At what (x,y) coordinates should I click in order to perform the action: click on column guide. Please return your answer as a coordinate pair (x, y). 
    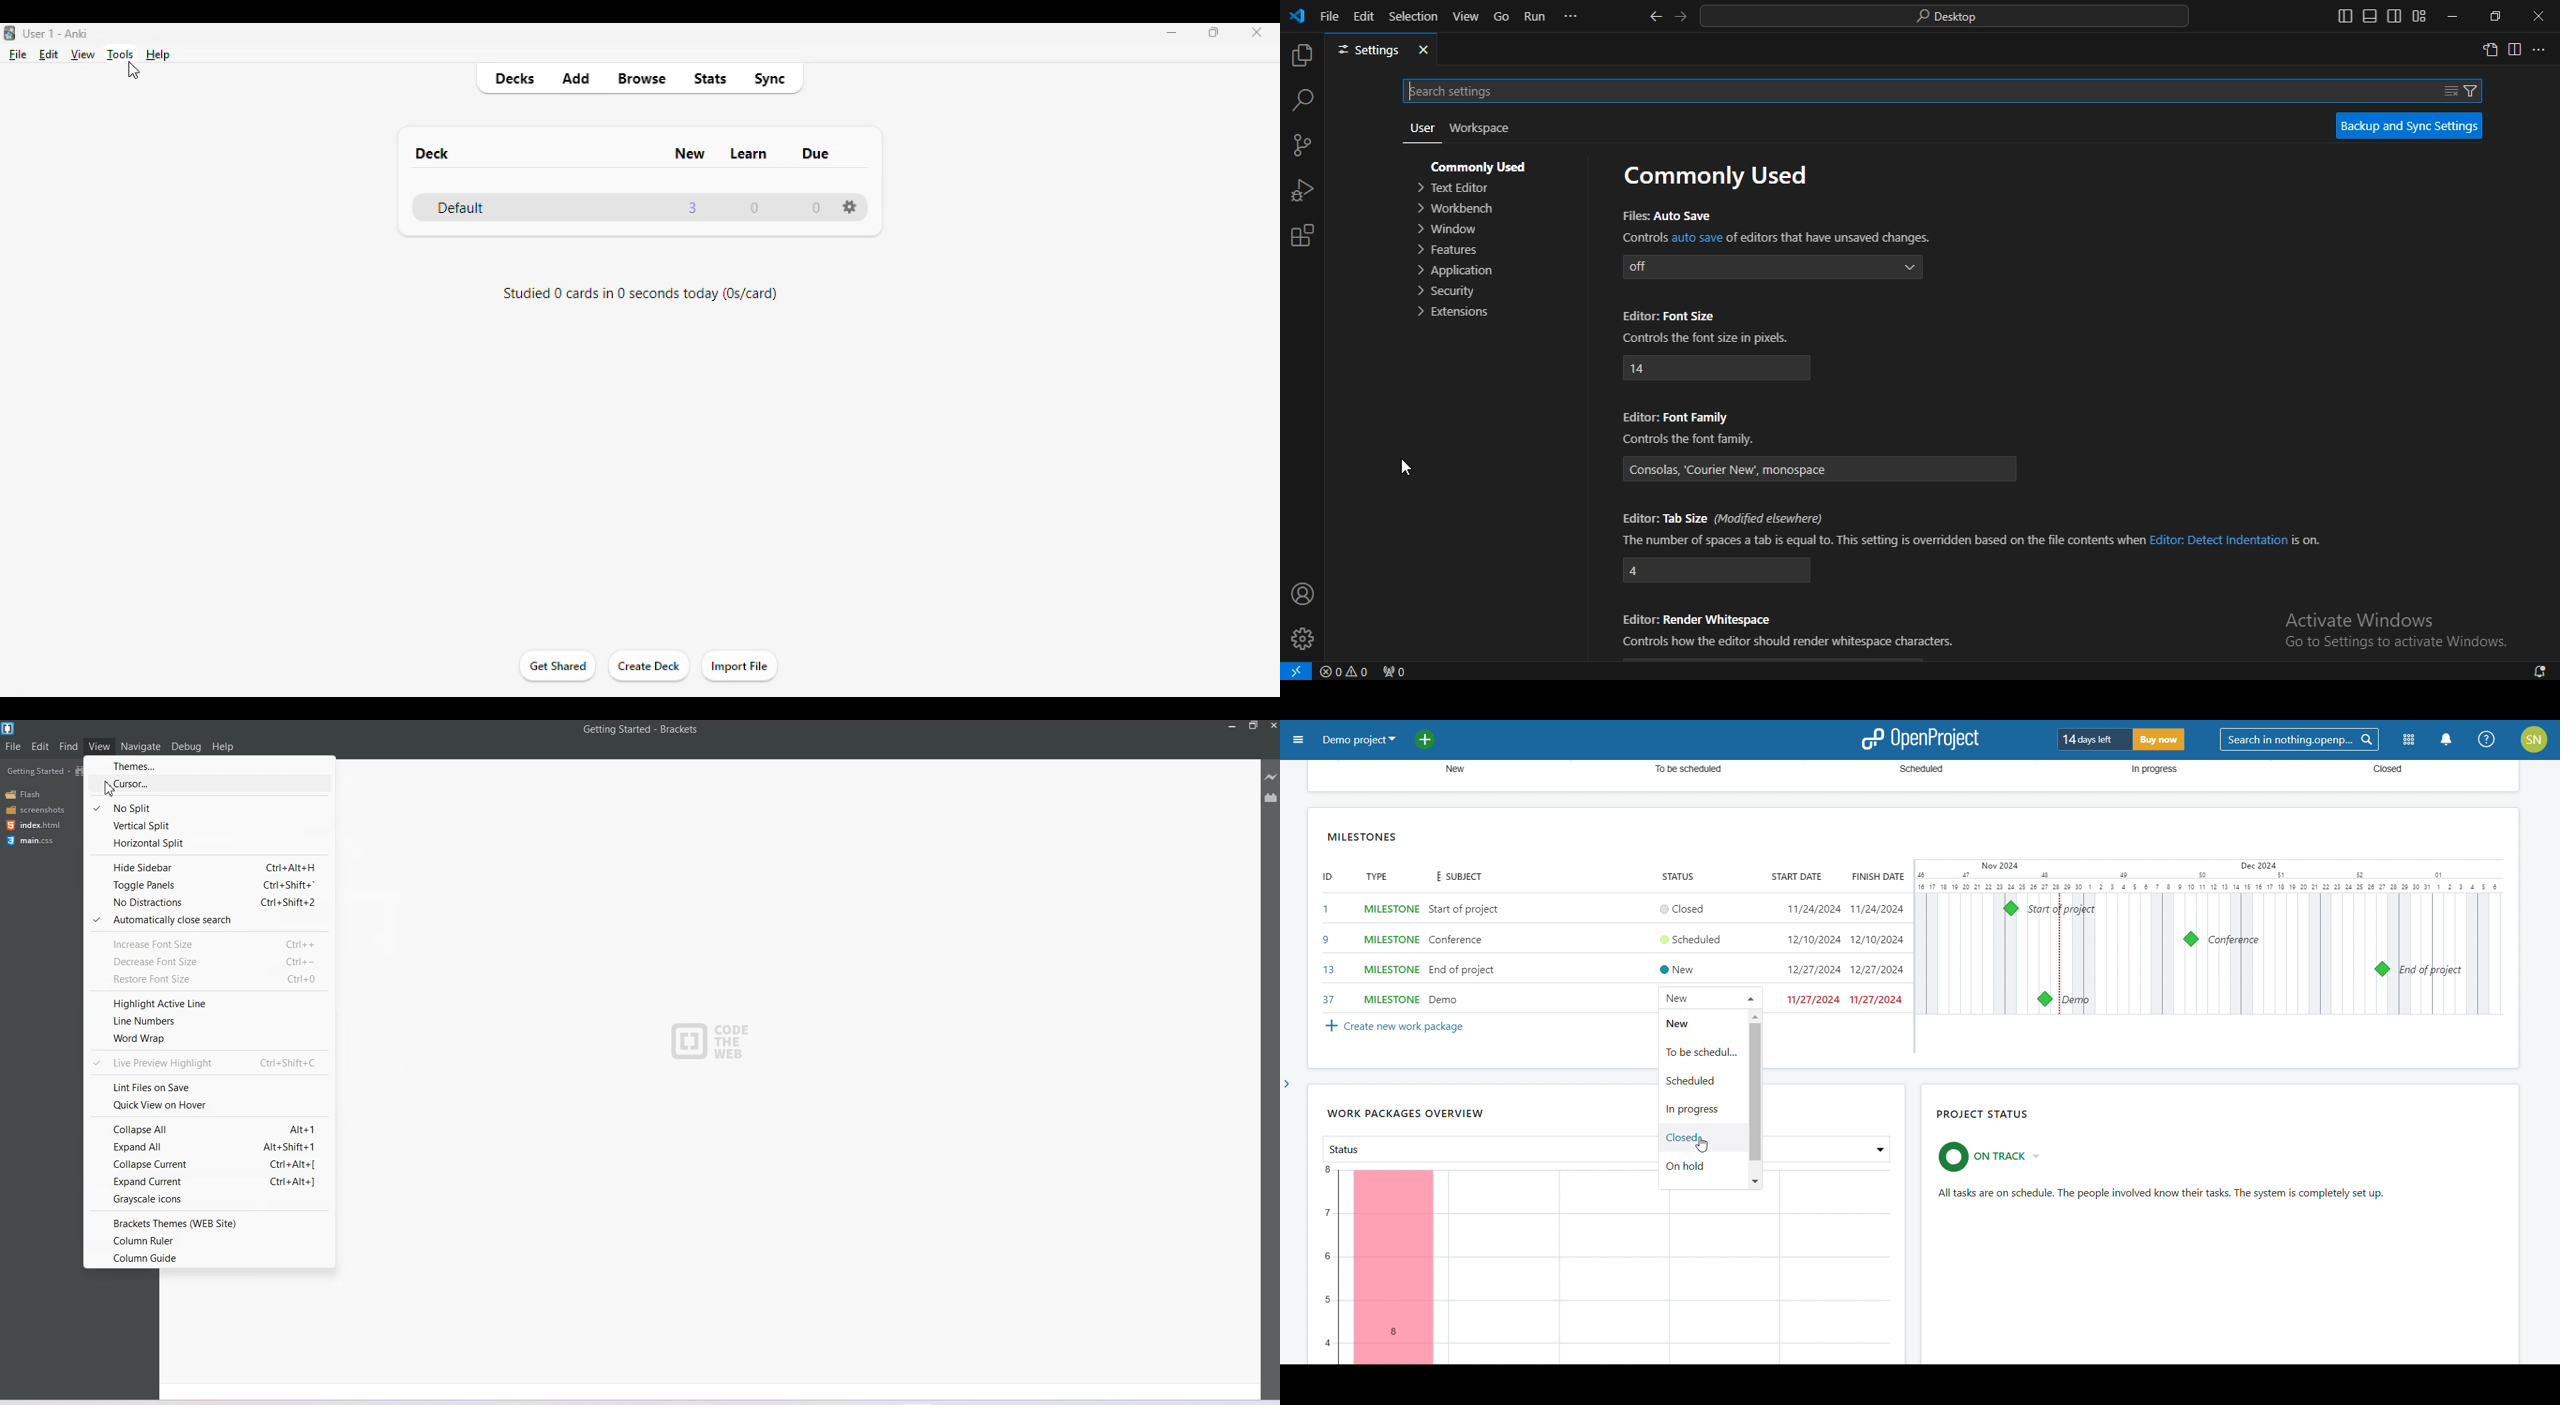
    Looking at the image, I should click on (209, 1259).